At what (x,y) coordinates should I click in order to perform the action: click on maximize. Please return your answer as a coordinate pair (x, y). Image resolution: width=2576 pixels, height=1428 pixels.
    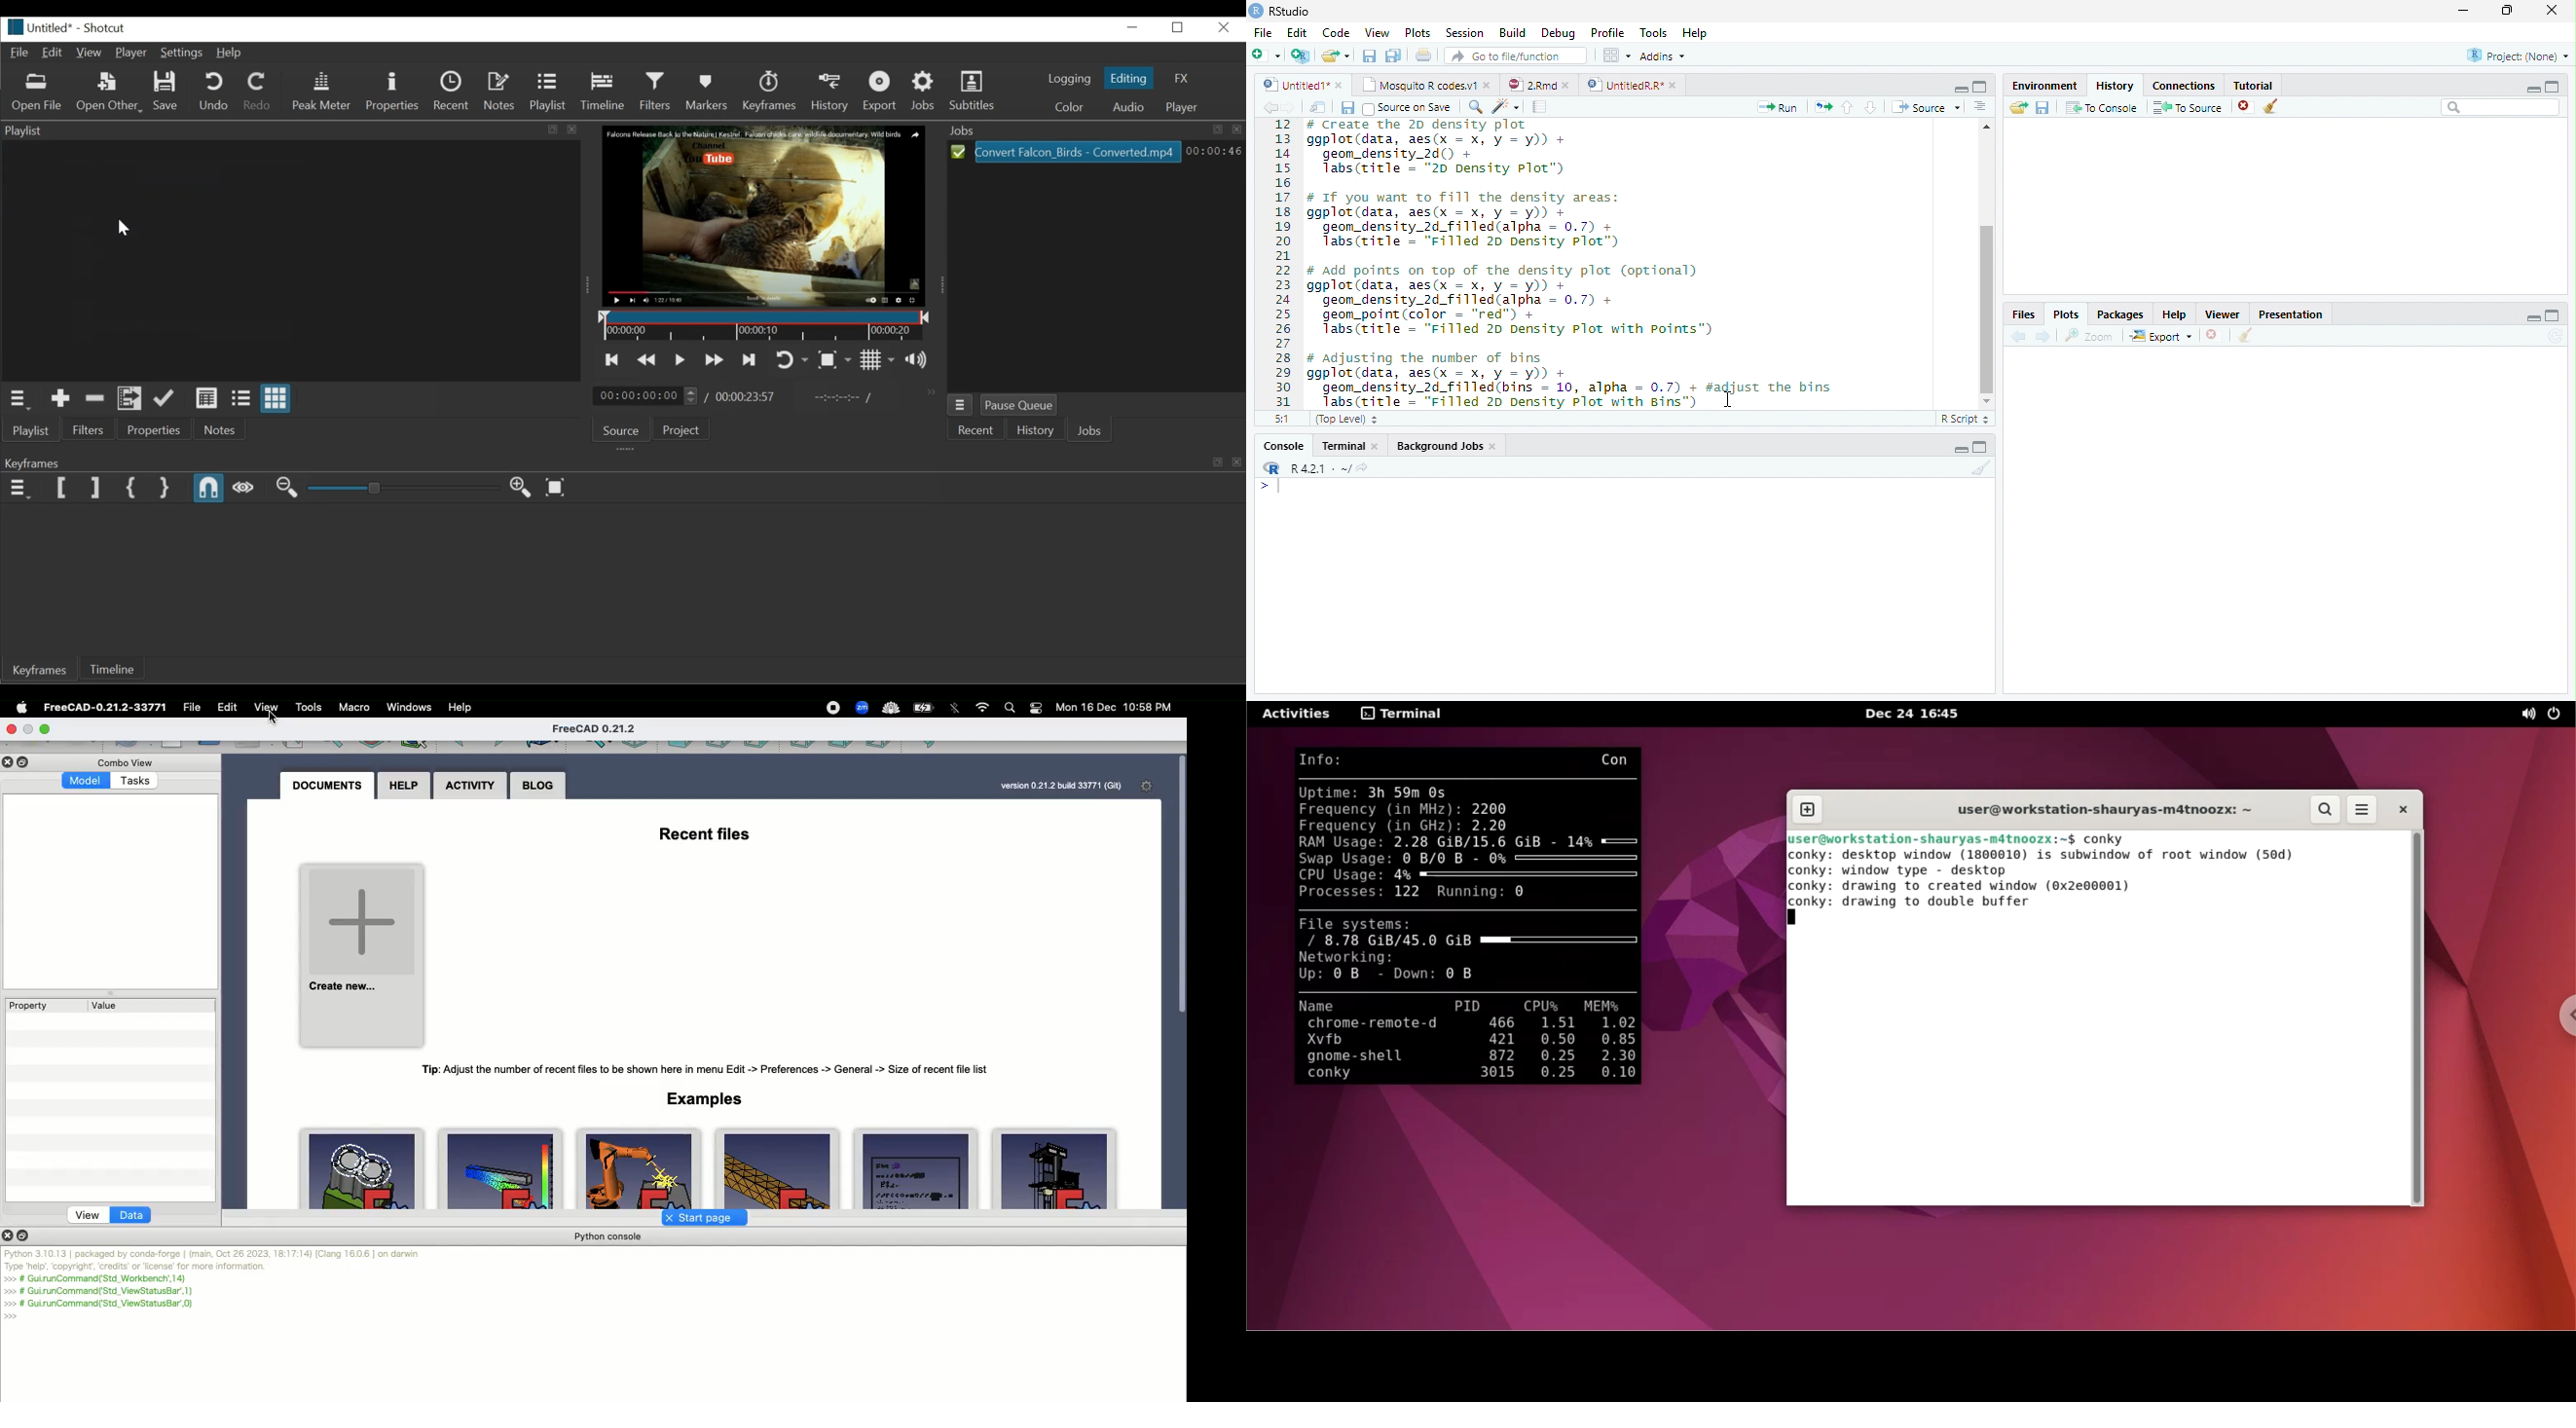
    Looking at the image, I should click on (2509, 10).